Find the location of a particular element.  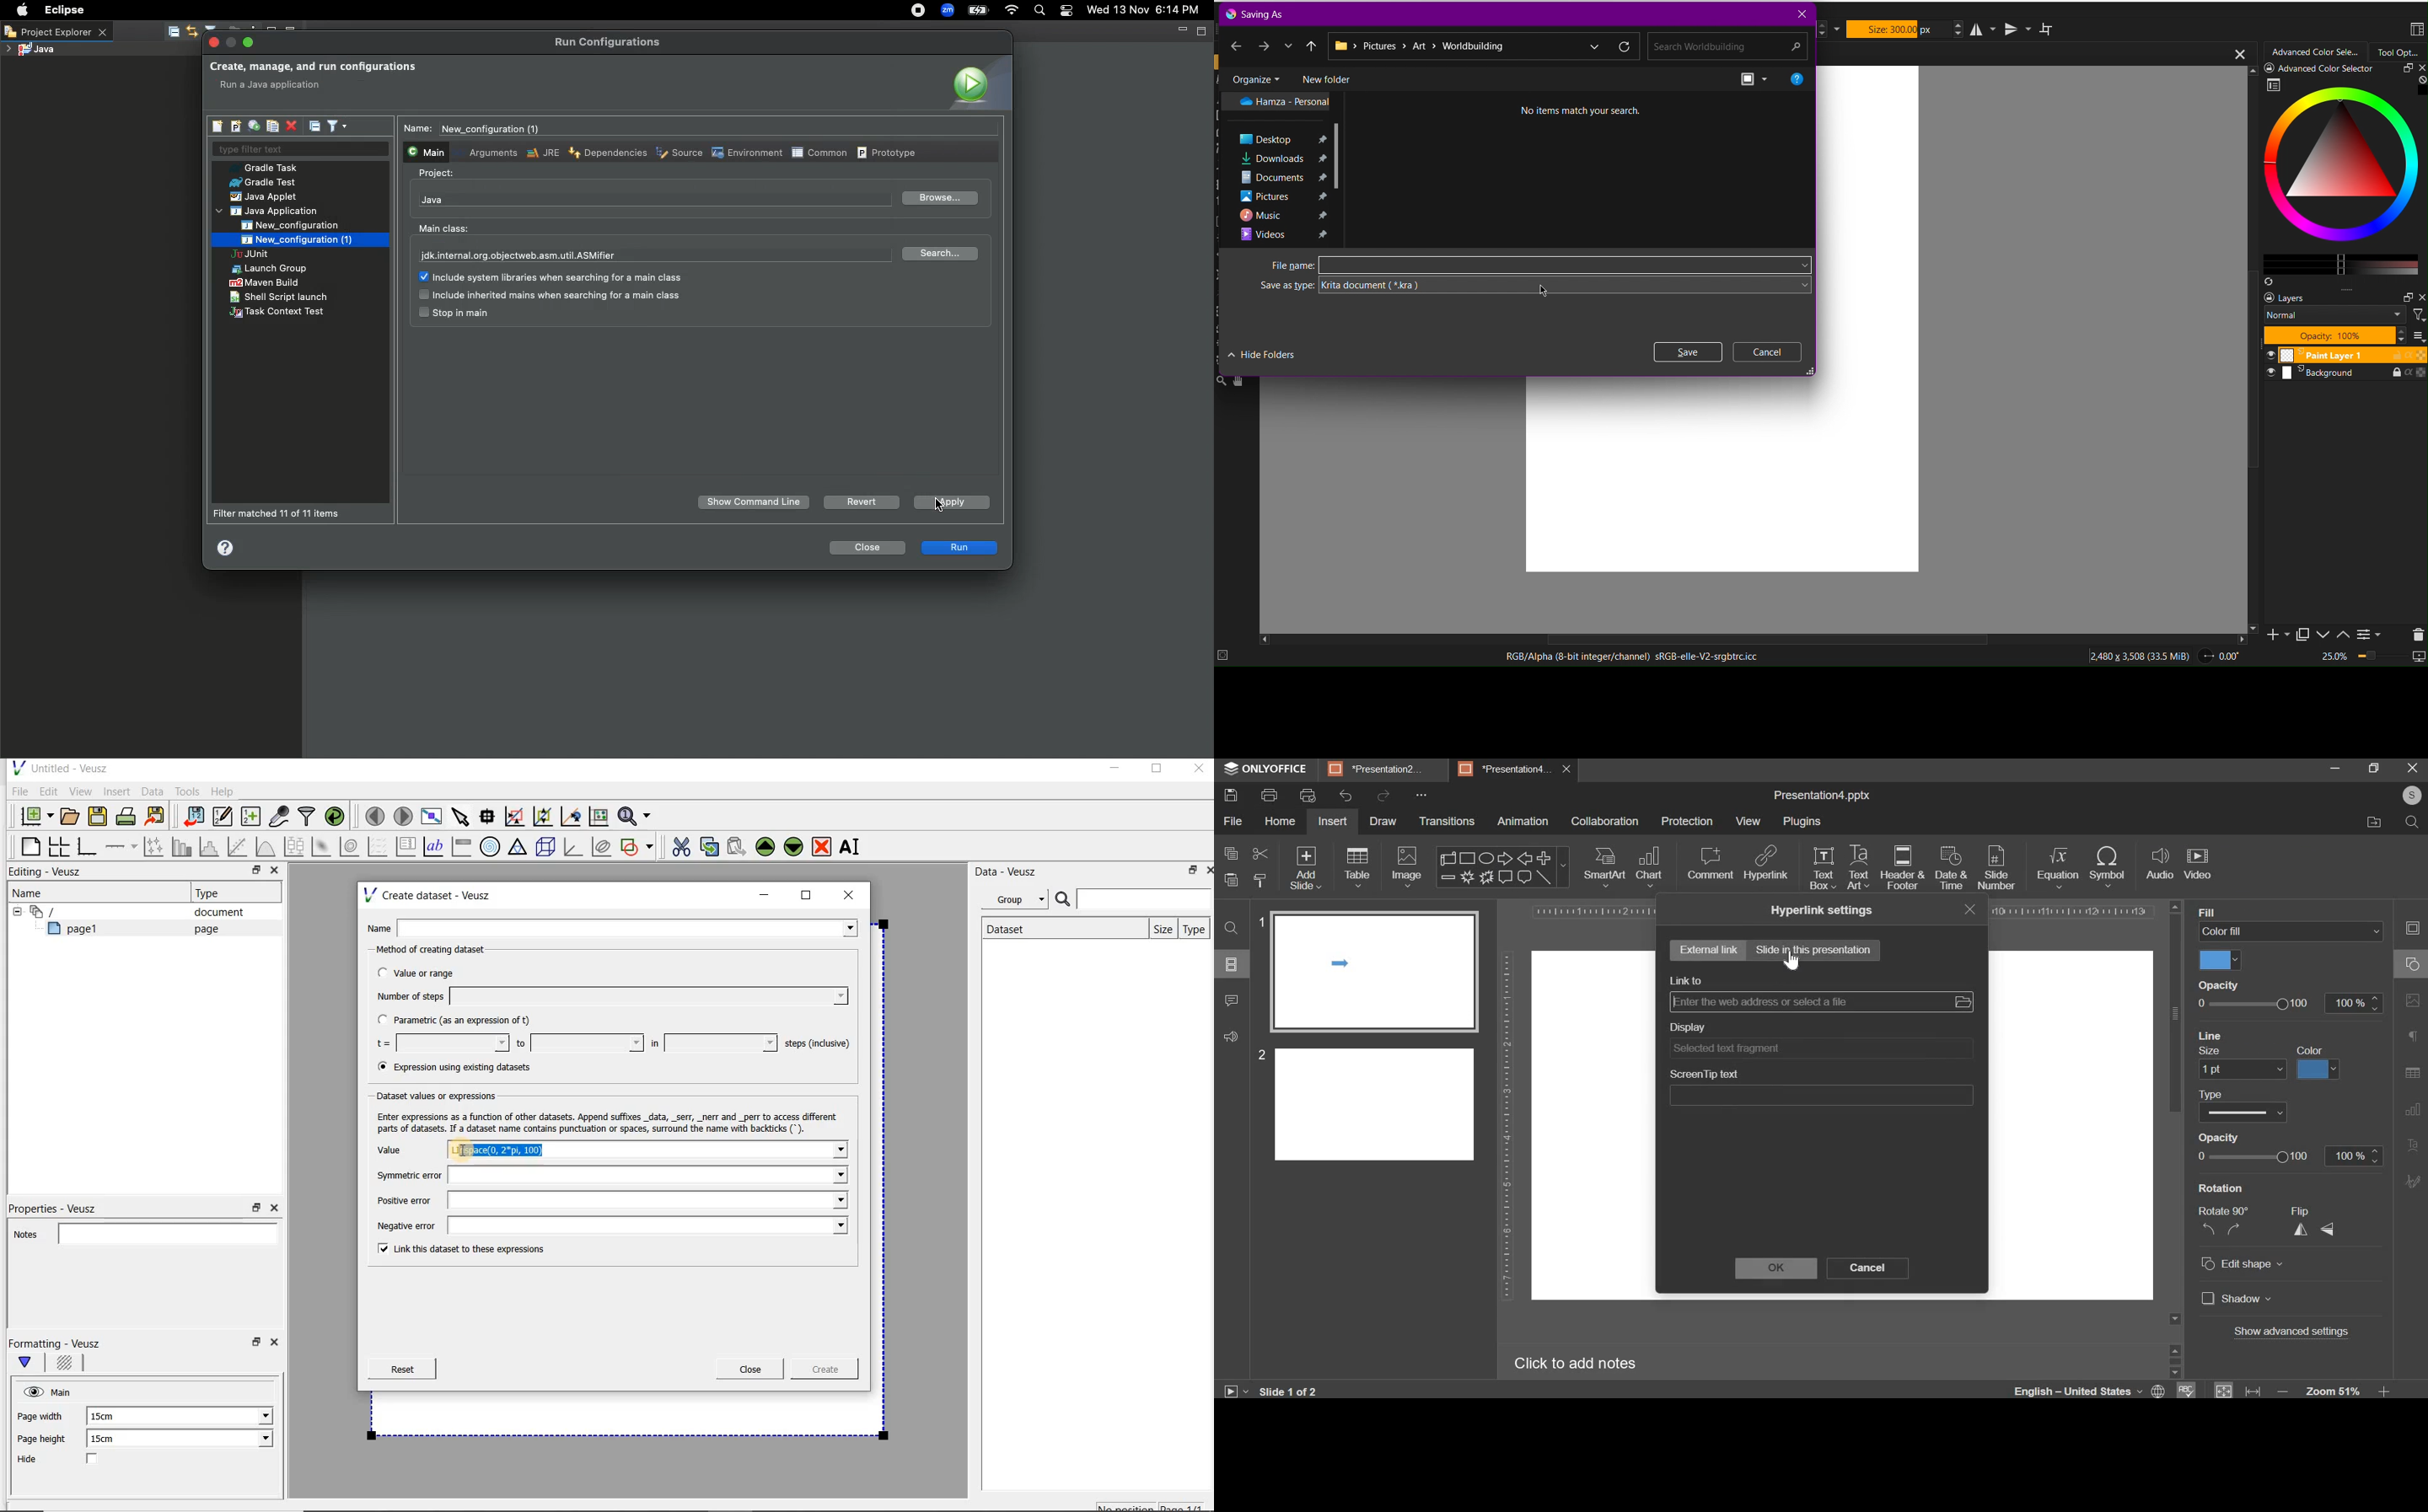

minimize is located at coordinates (765, 895).